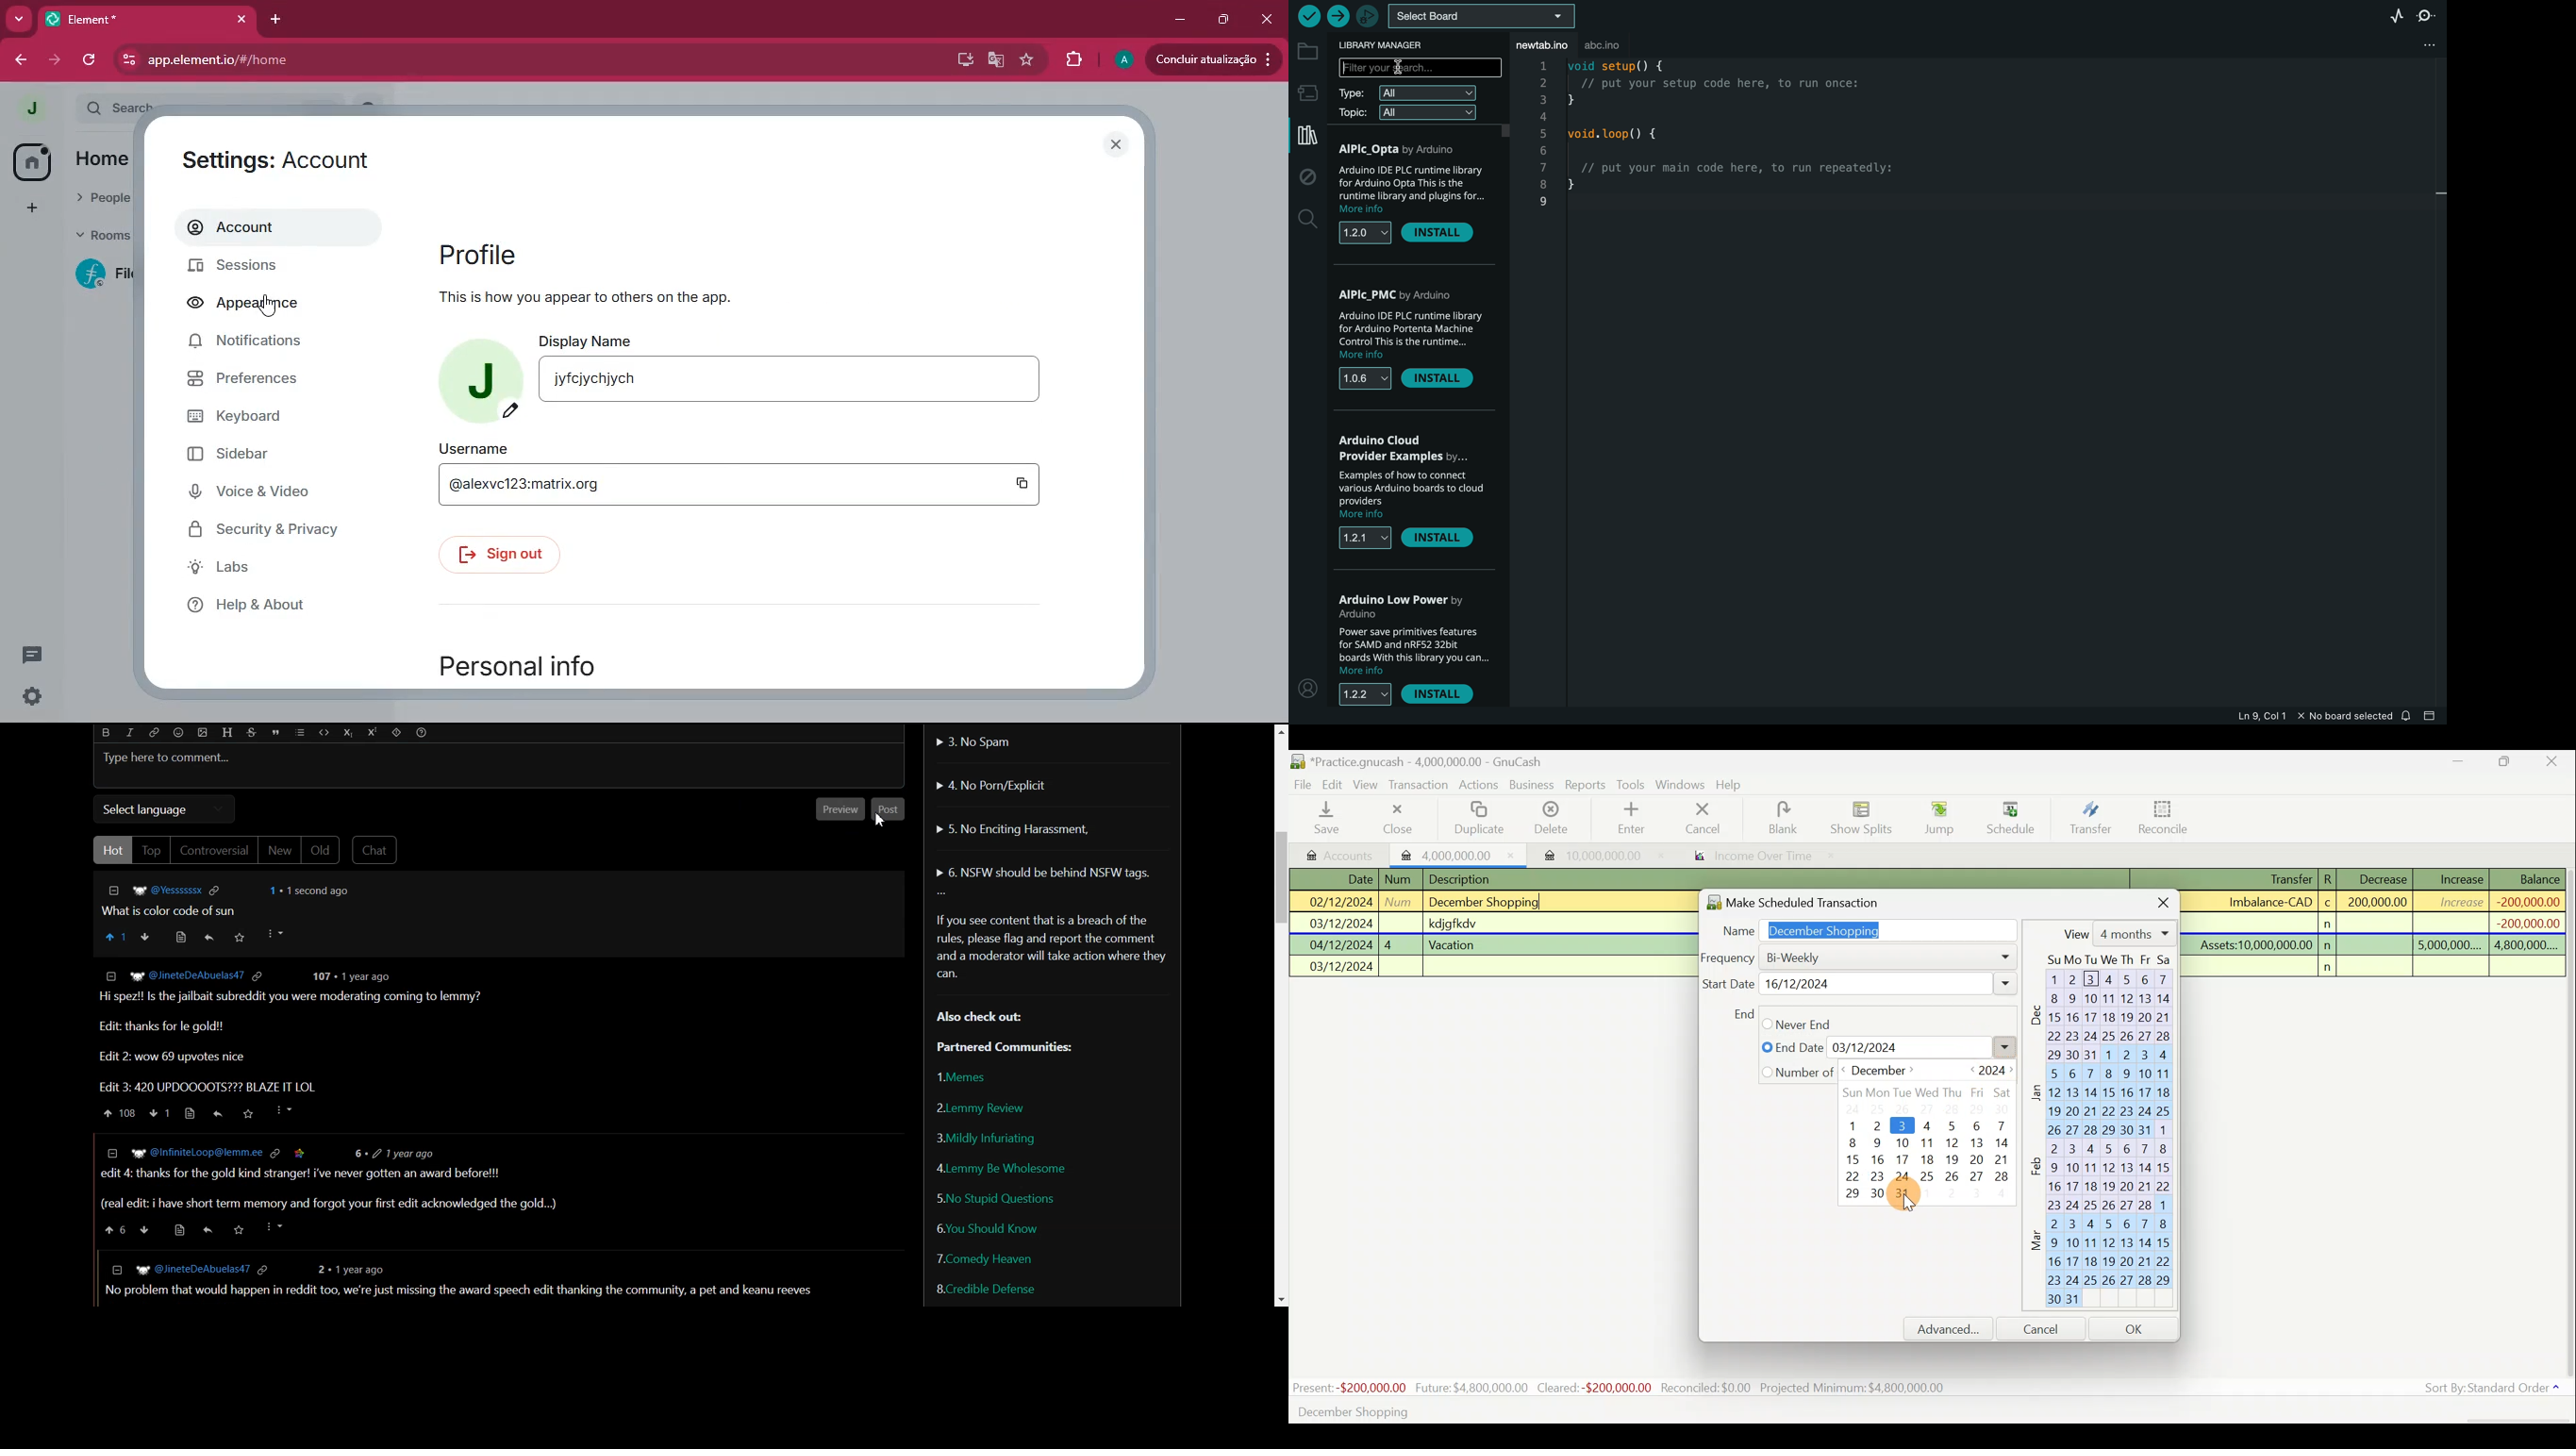  Describe the element at coordinates (2010, 812) in the screenshot. I see `Cursor` at that location.